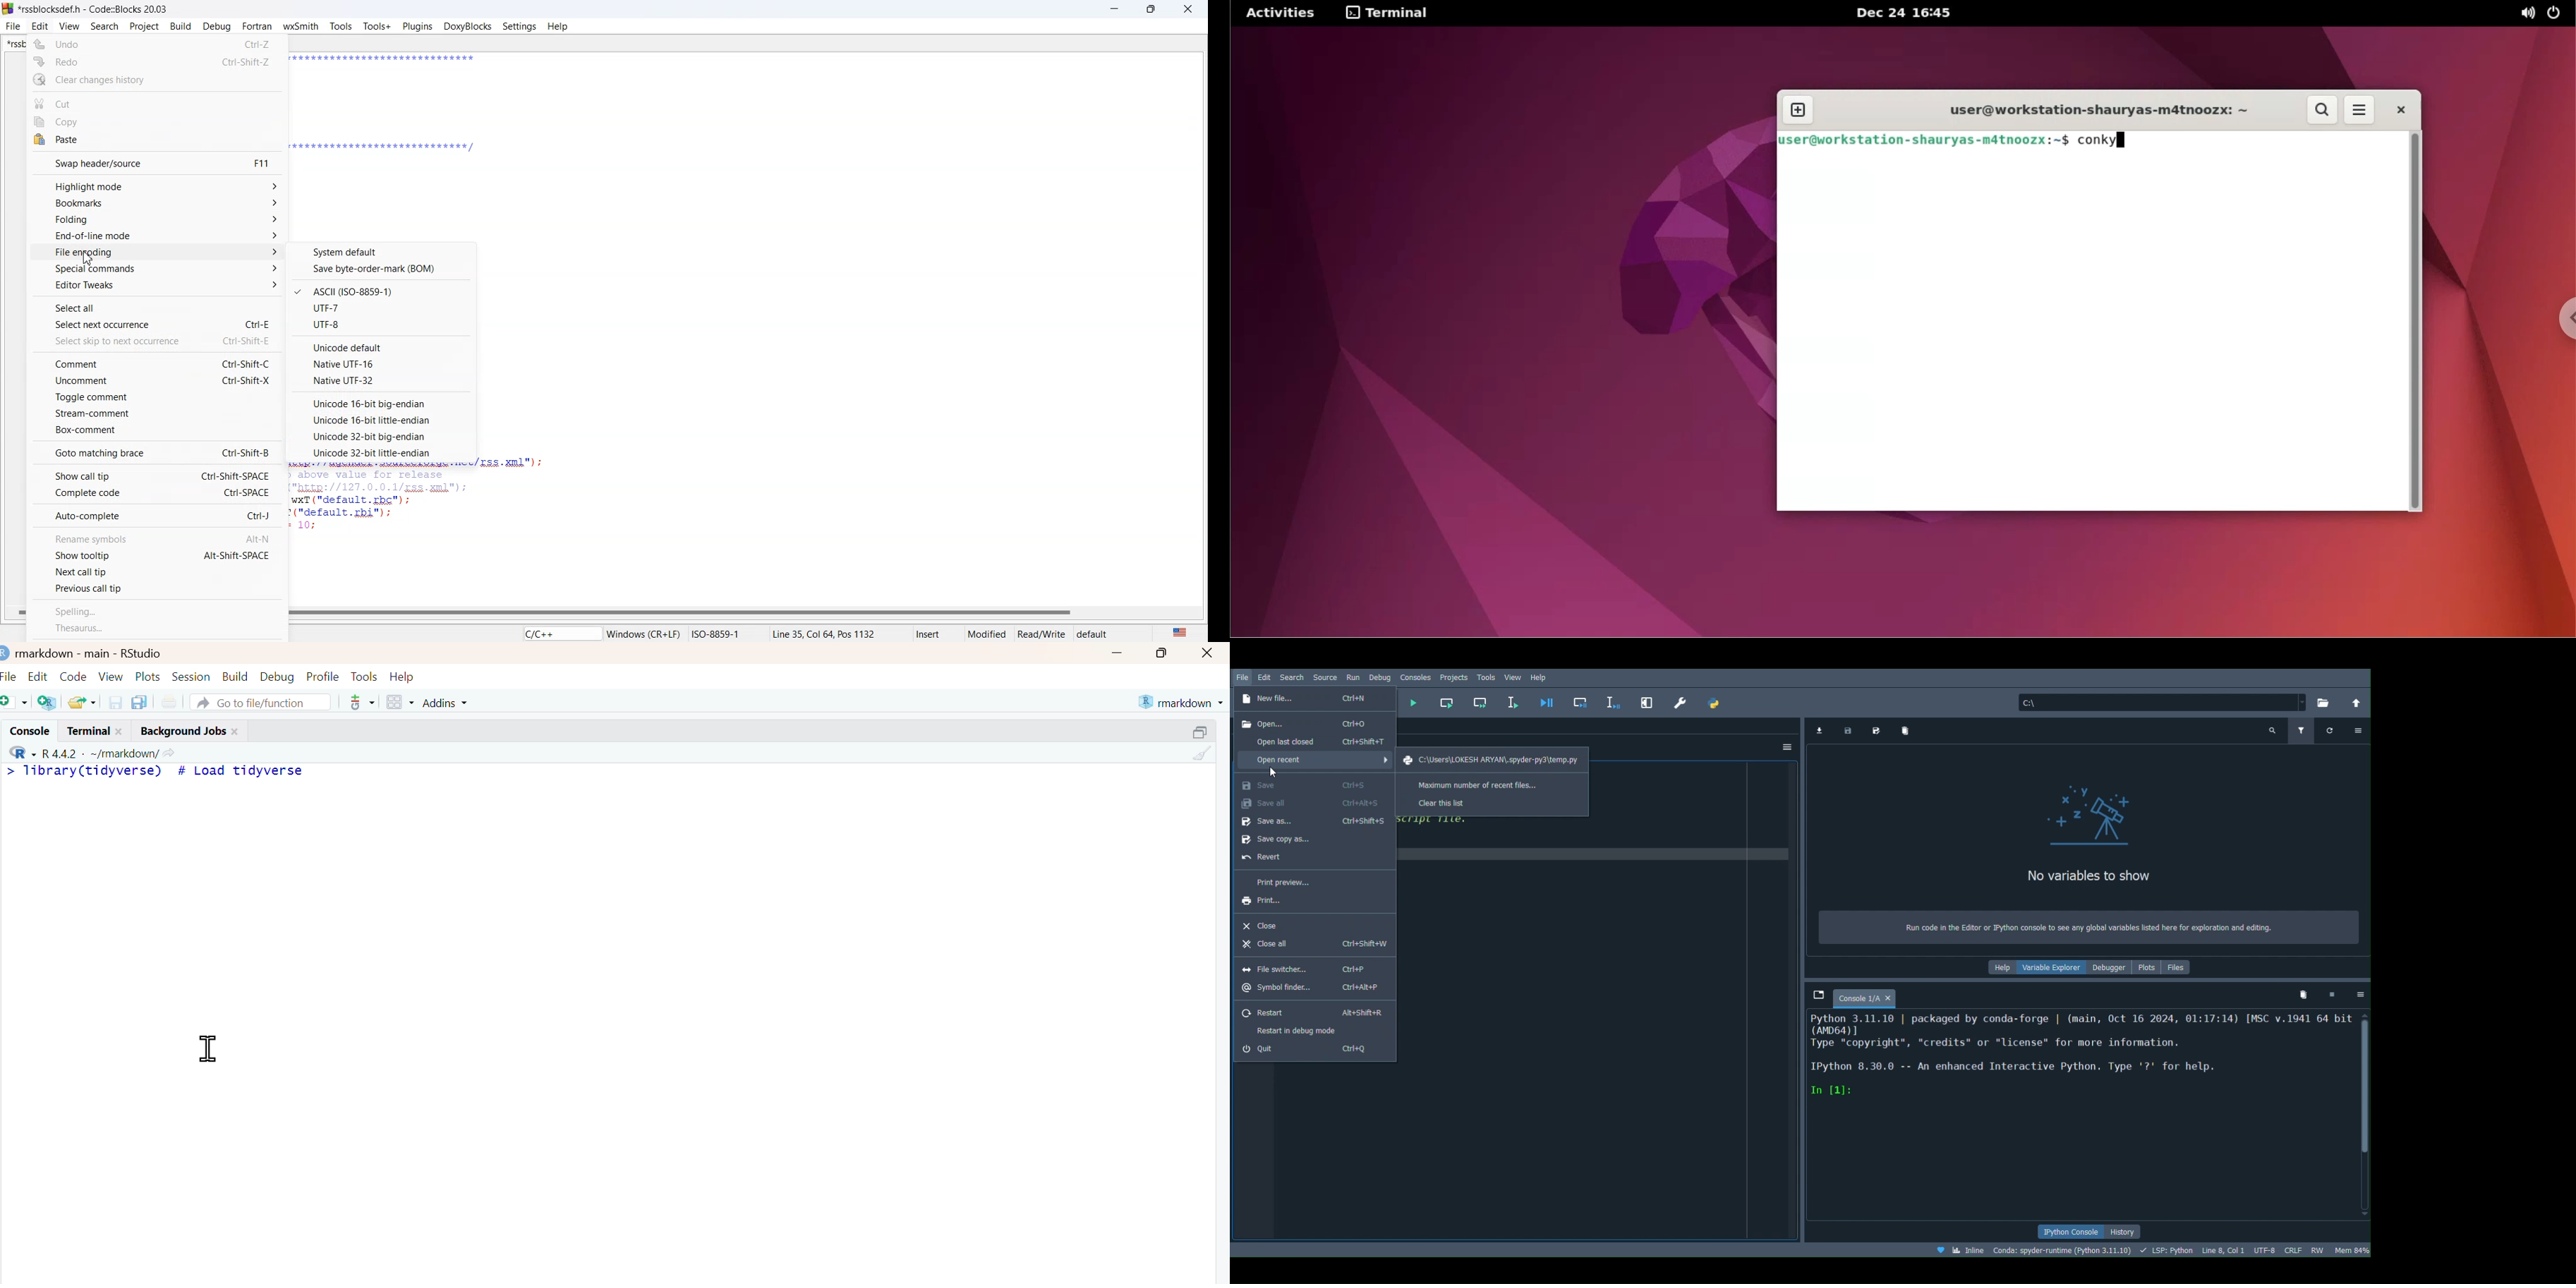  Describe the element at coordinates (2328, 730) in the screenshot. I see `Refresh variables (Ctrl + R)` at that location.